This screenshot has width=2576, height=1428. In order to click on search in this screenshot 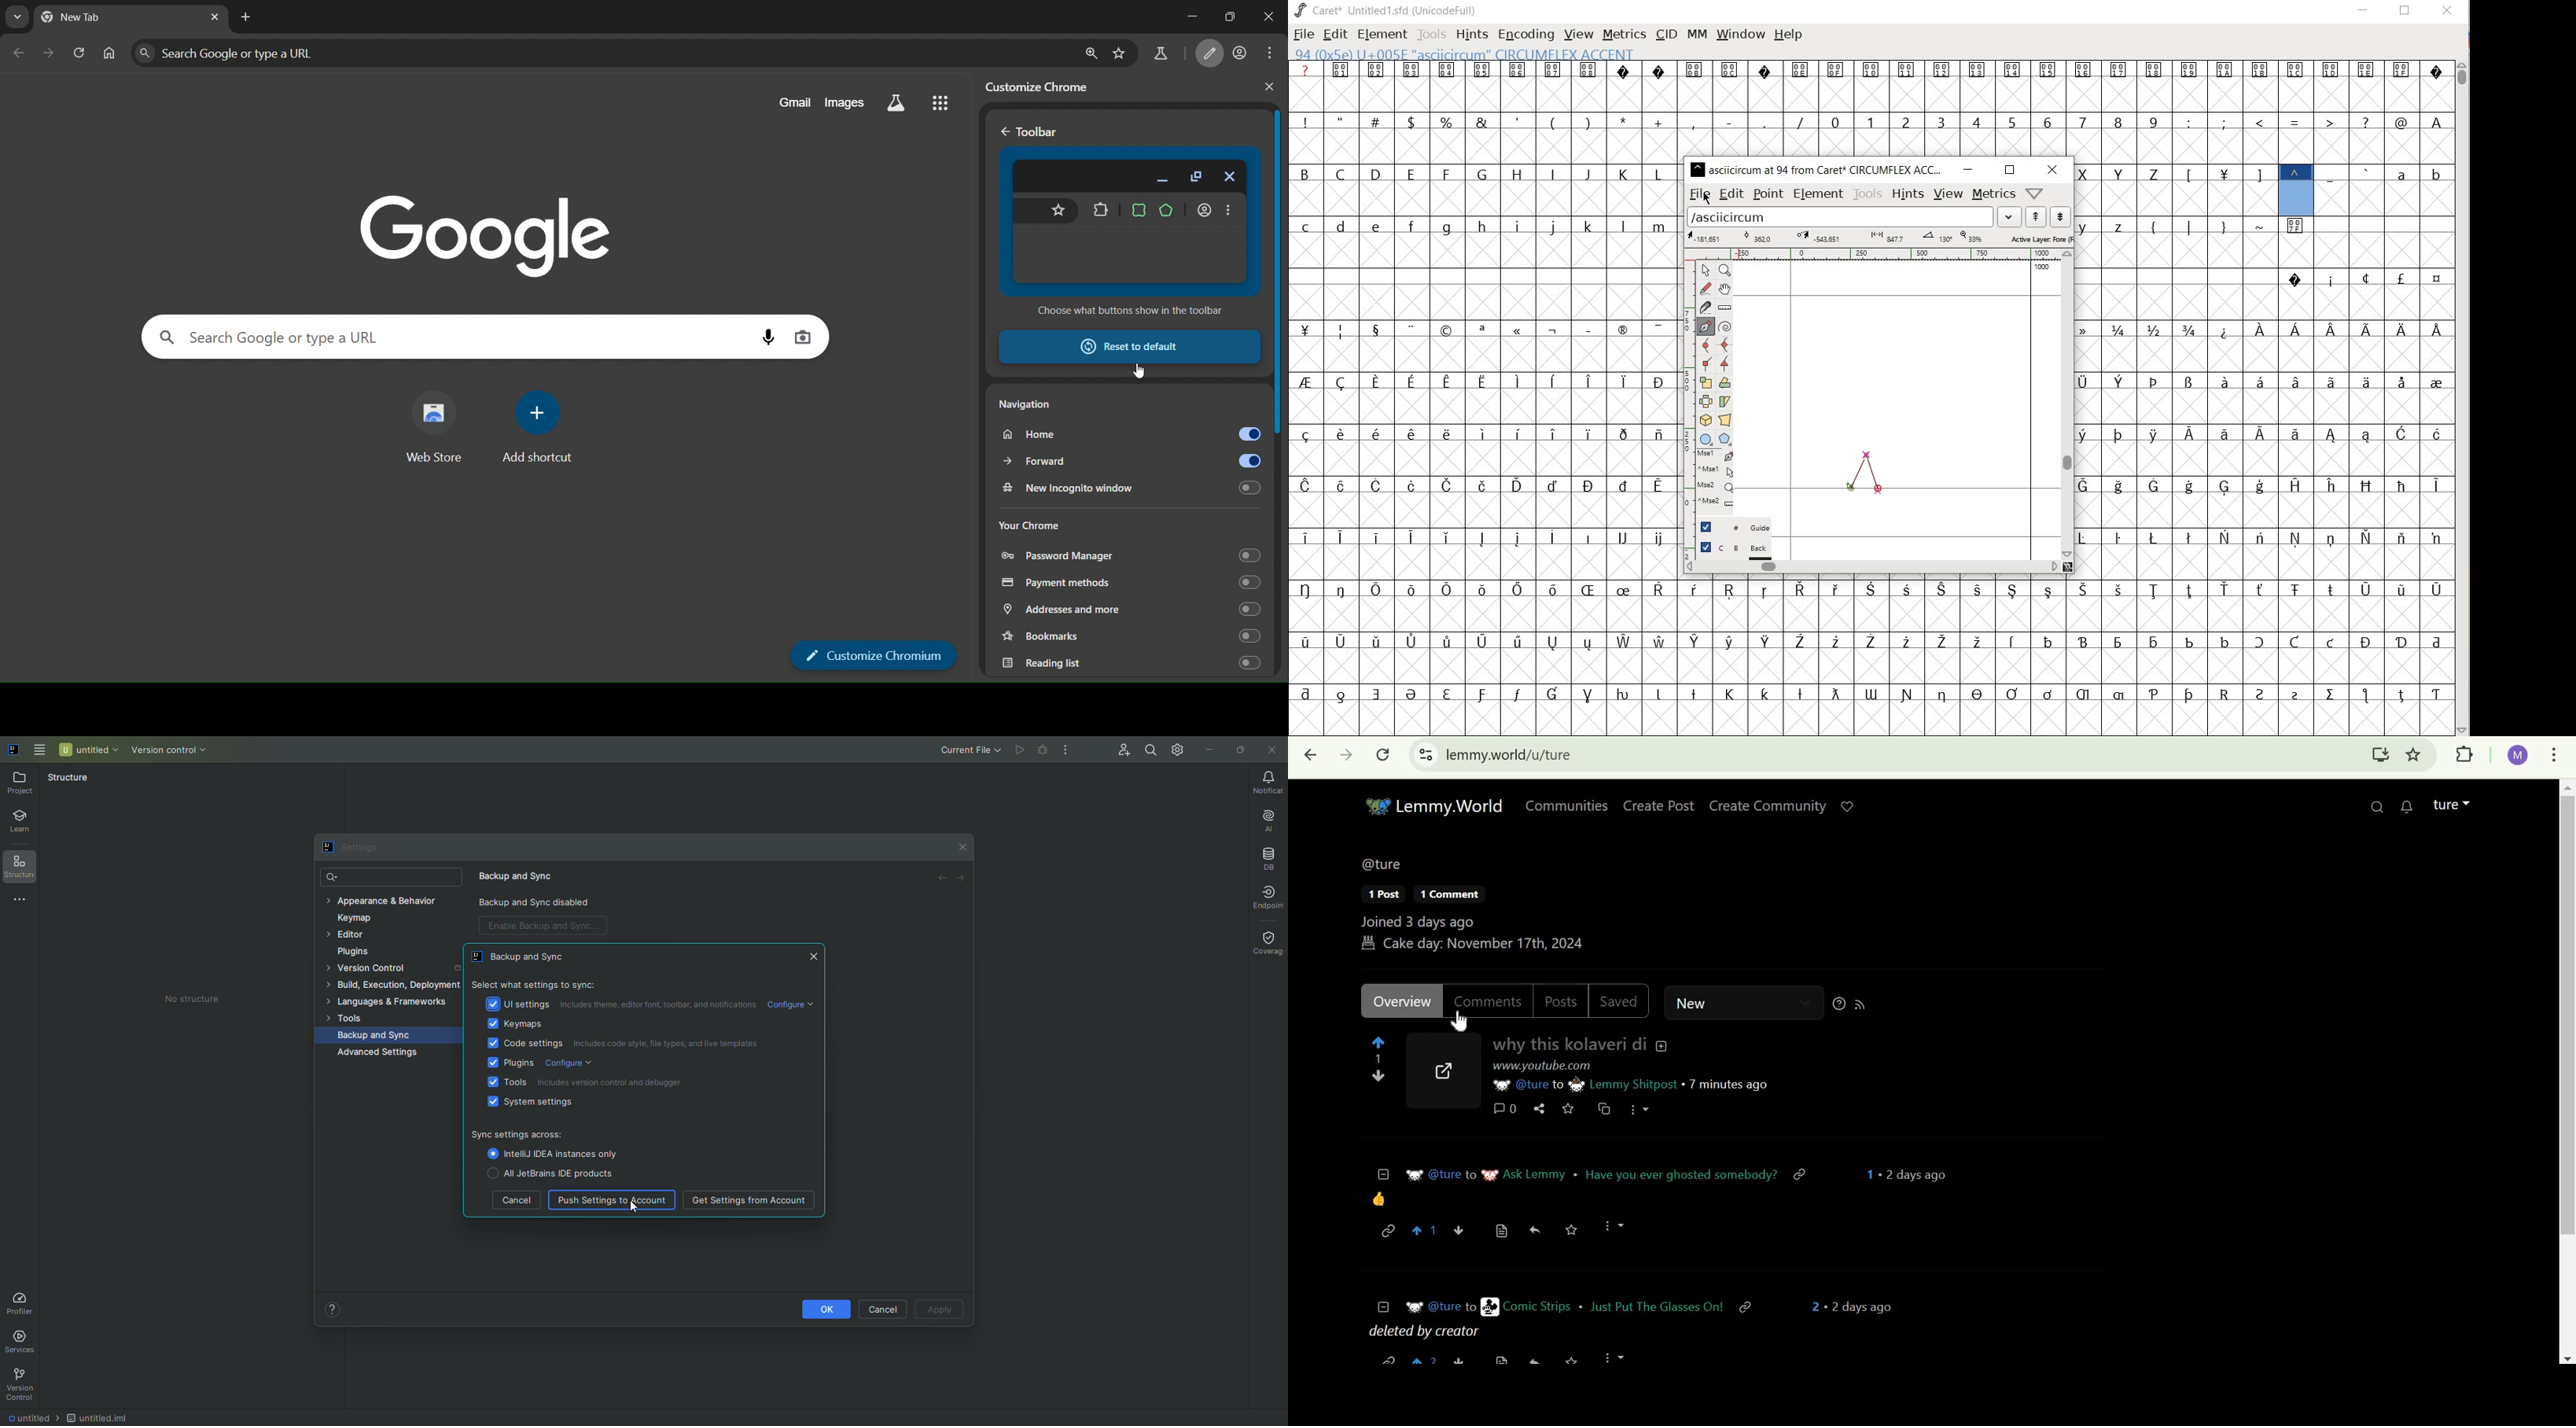, I will do `click(2378, 805)`.